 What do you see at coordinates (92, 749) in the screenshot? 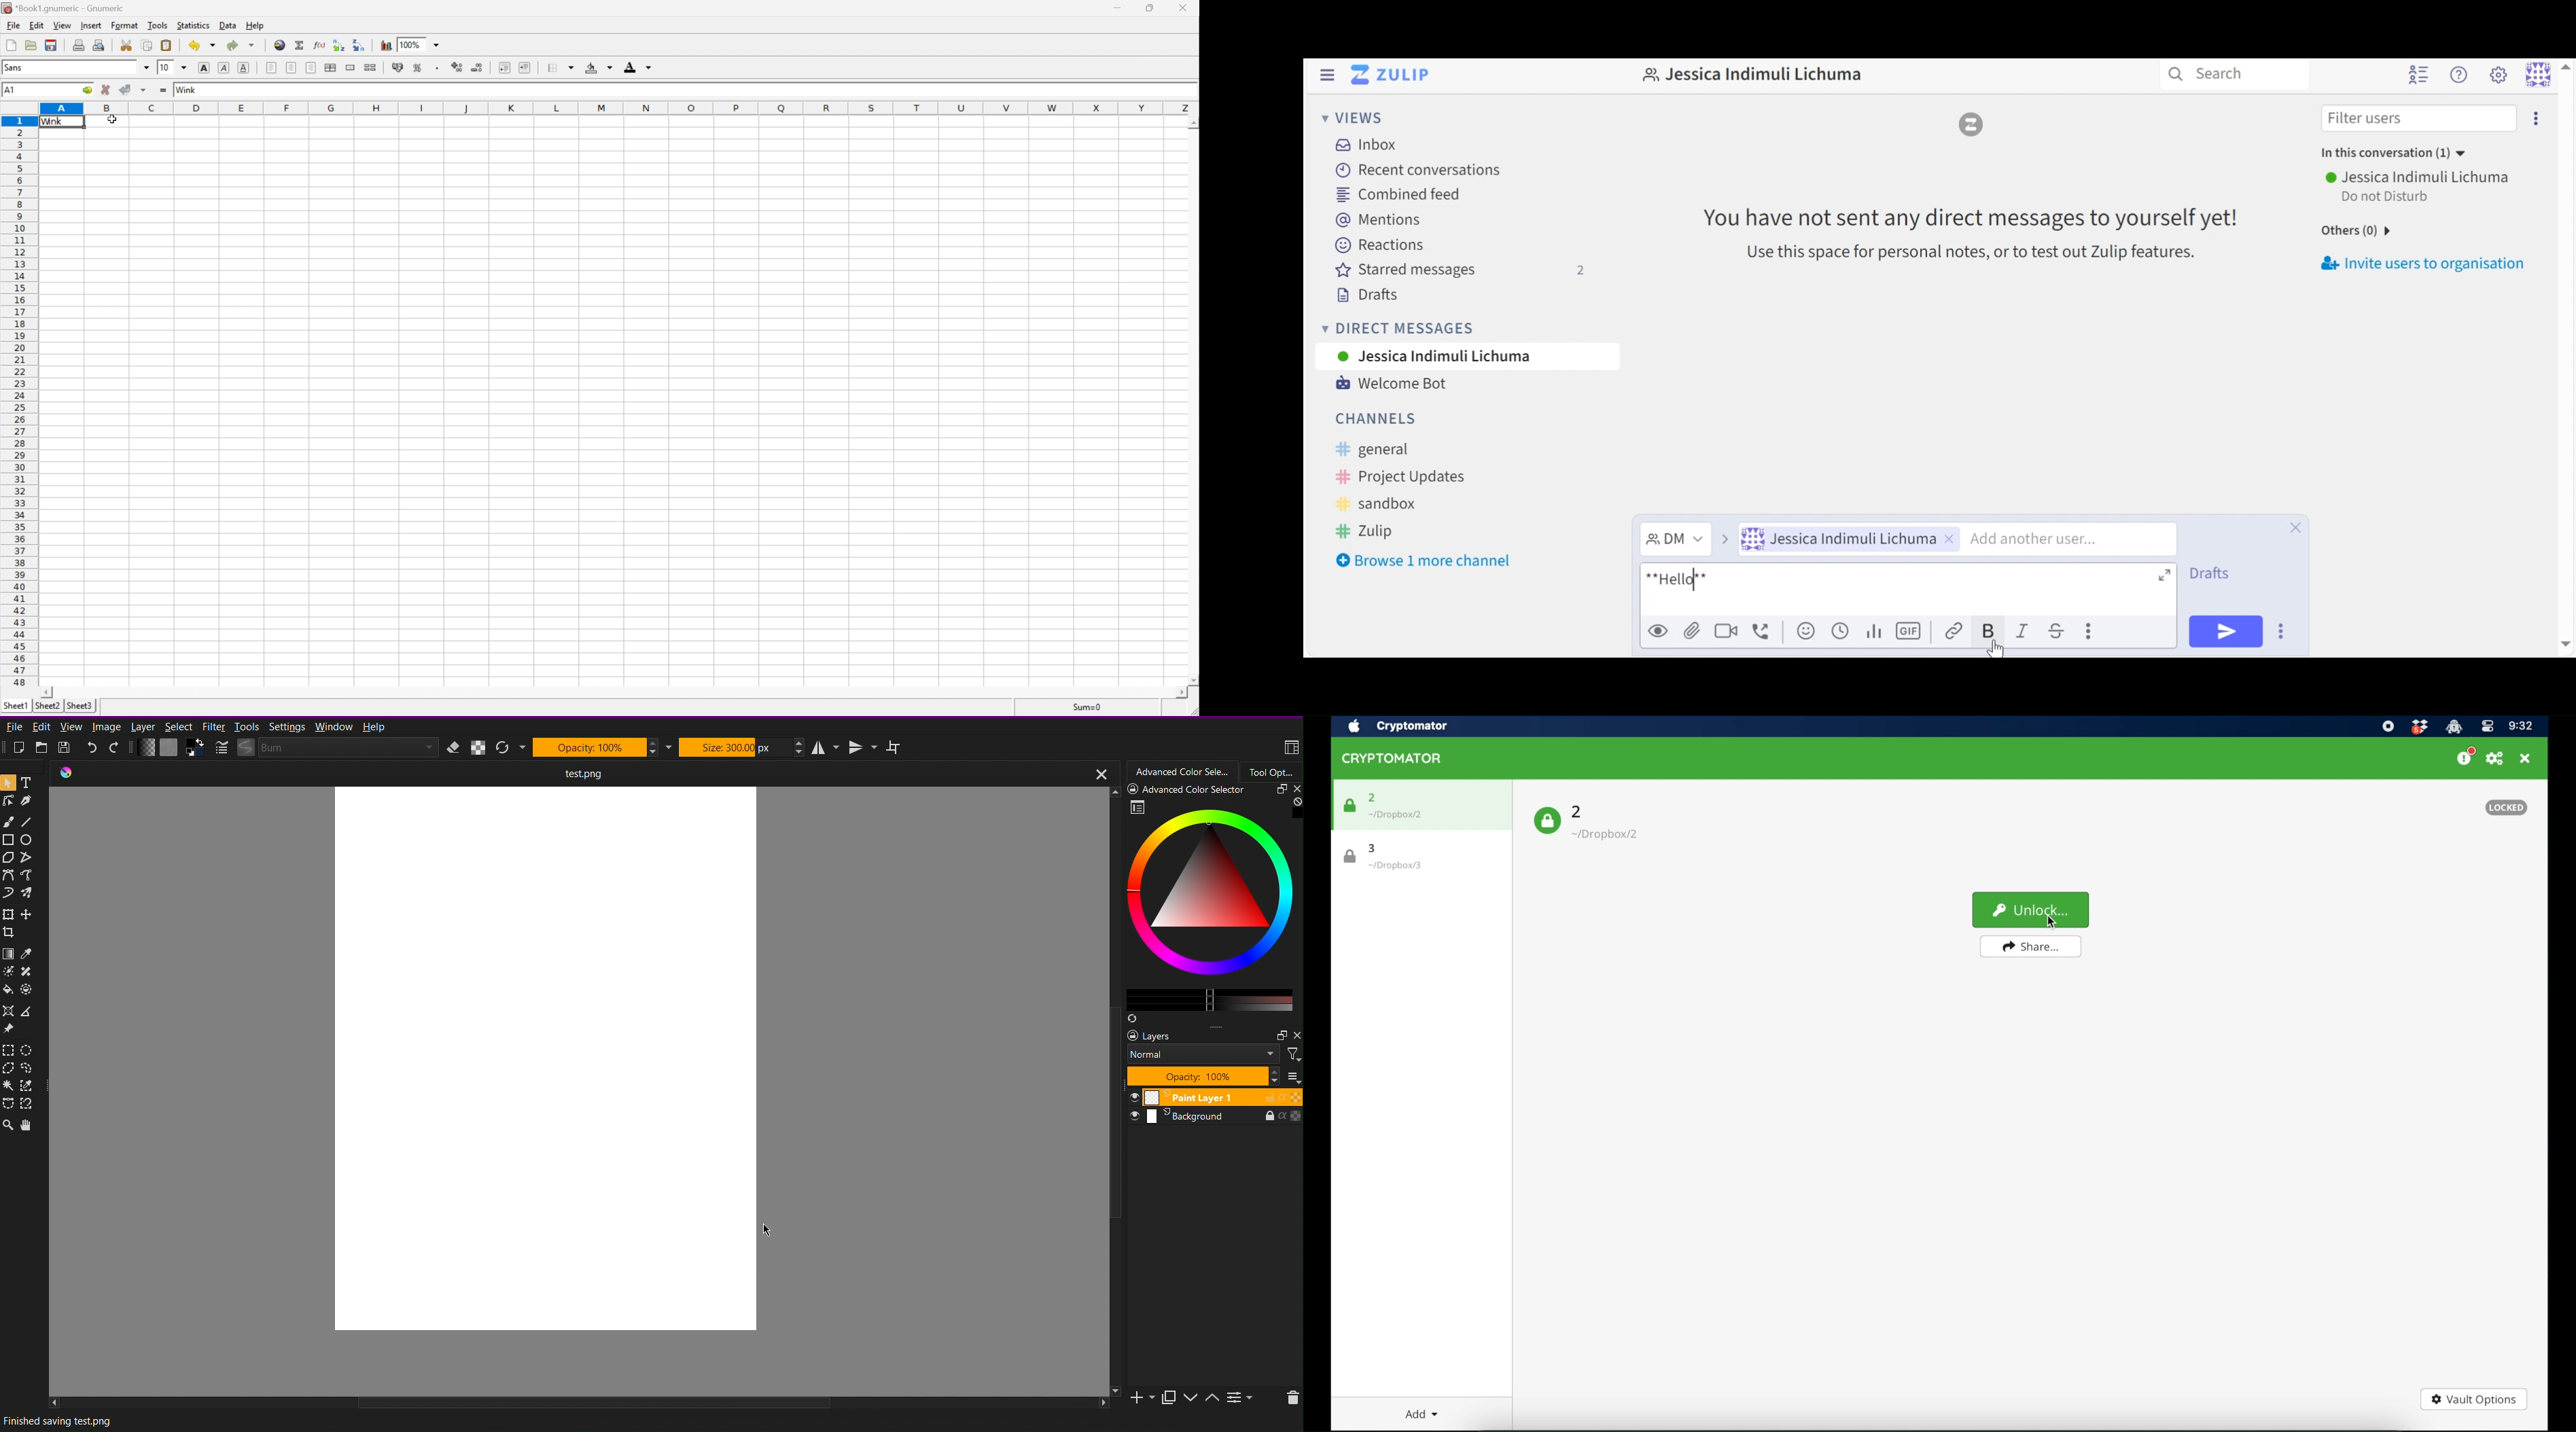
I see `Undo` at bounding box center [92, 749].